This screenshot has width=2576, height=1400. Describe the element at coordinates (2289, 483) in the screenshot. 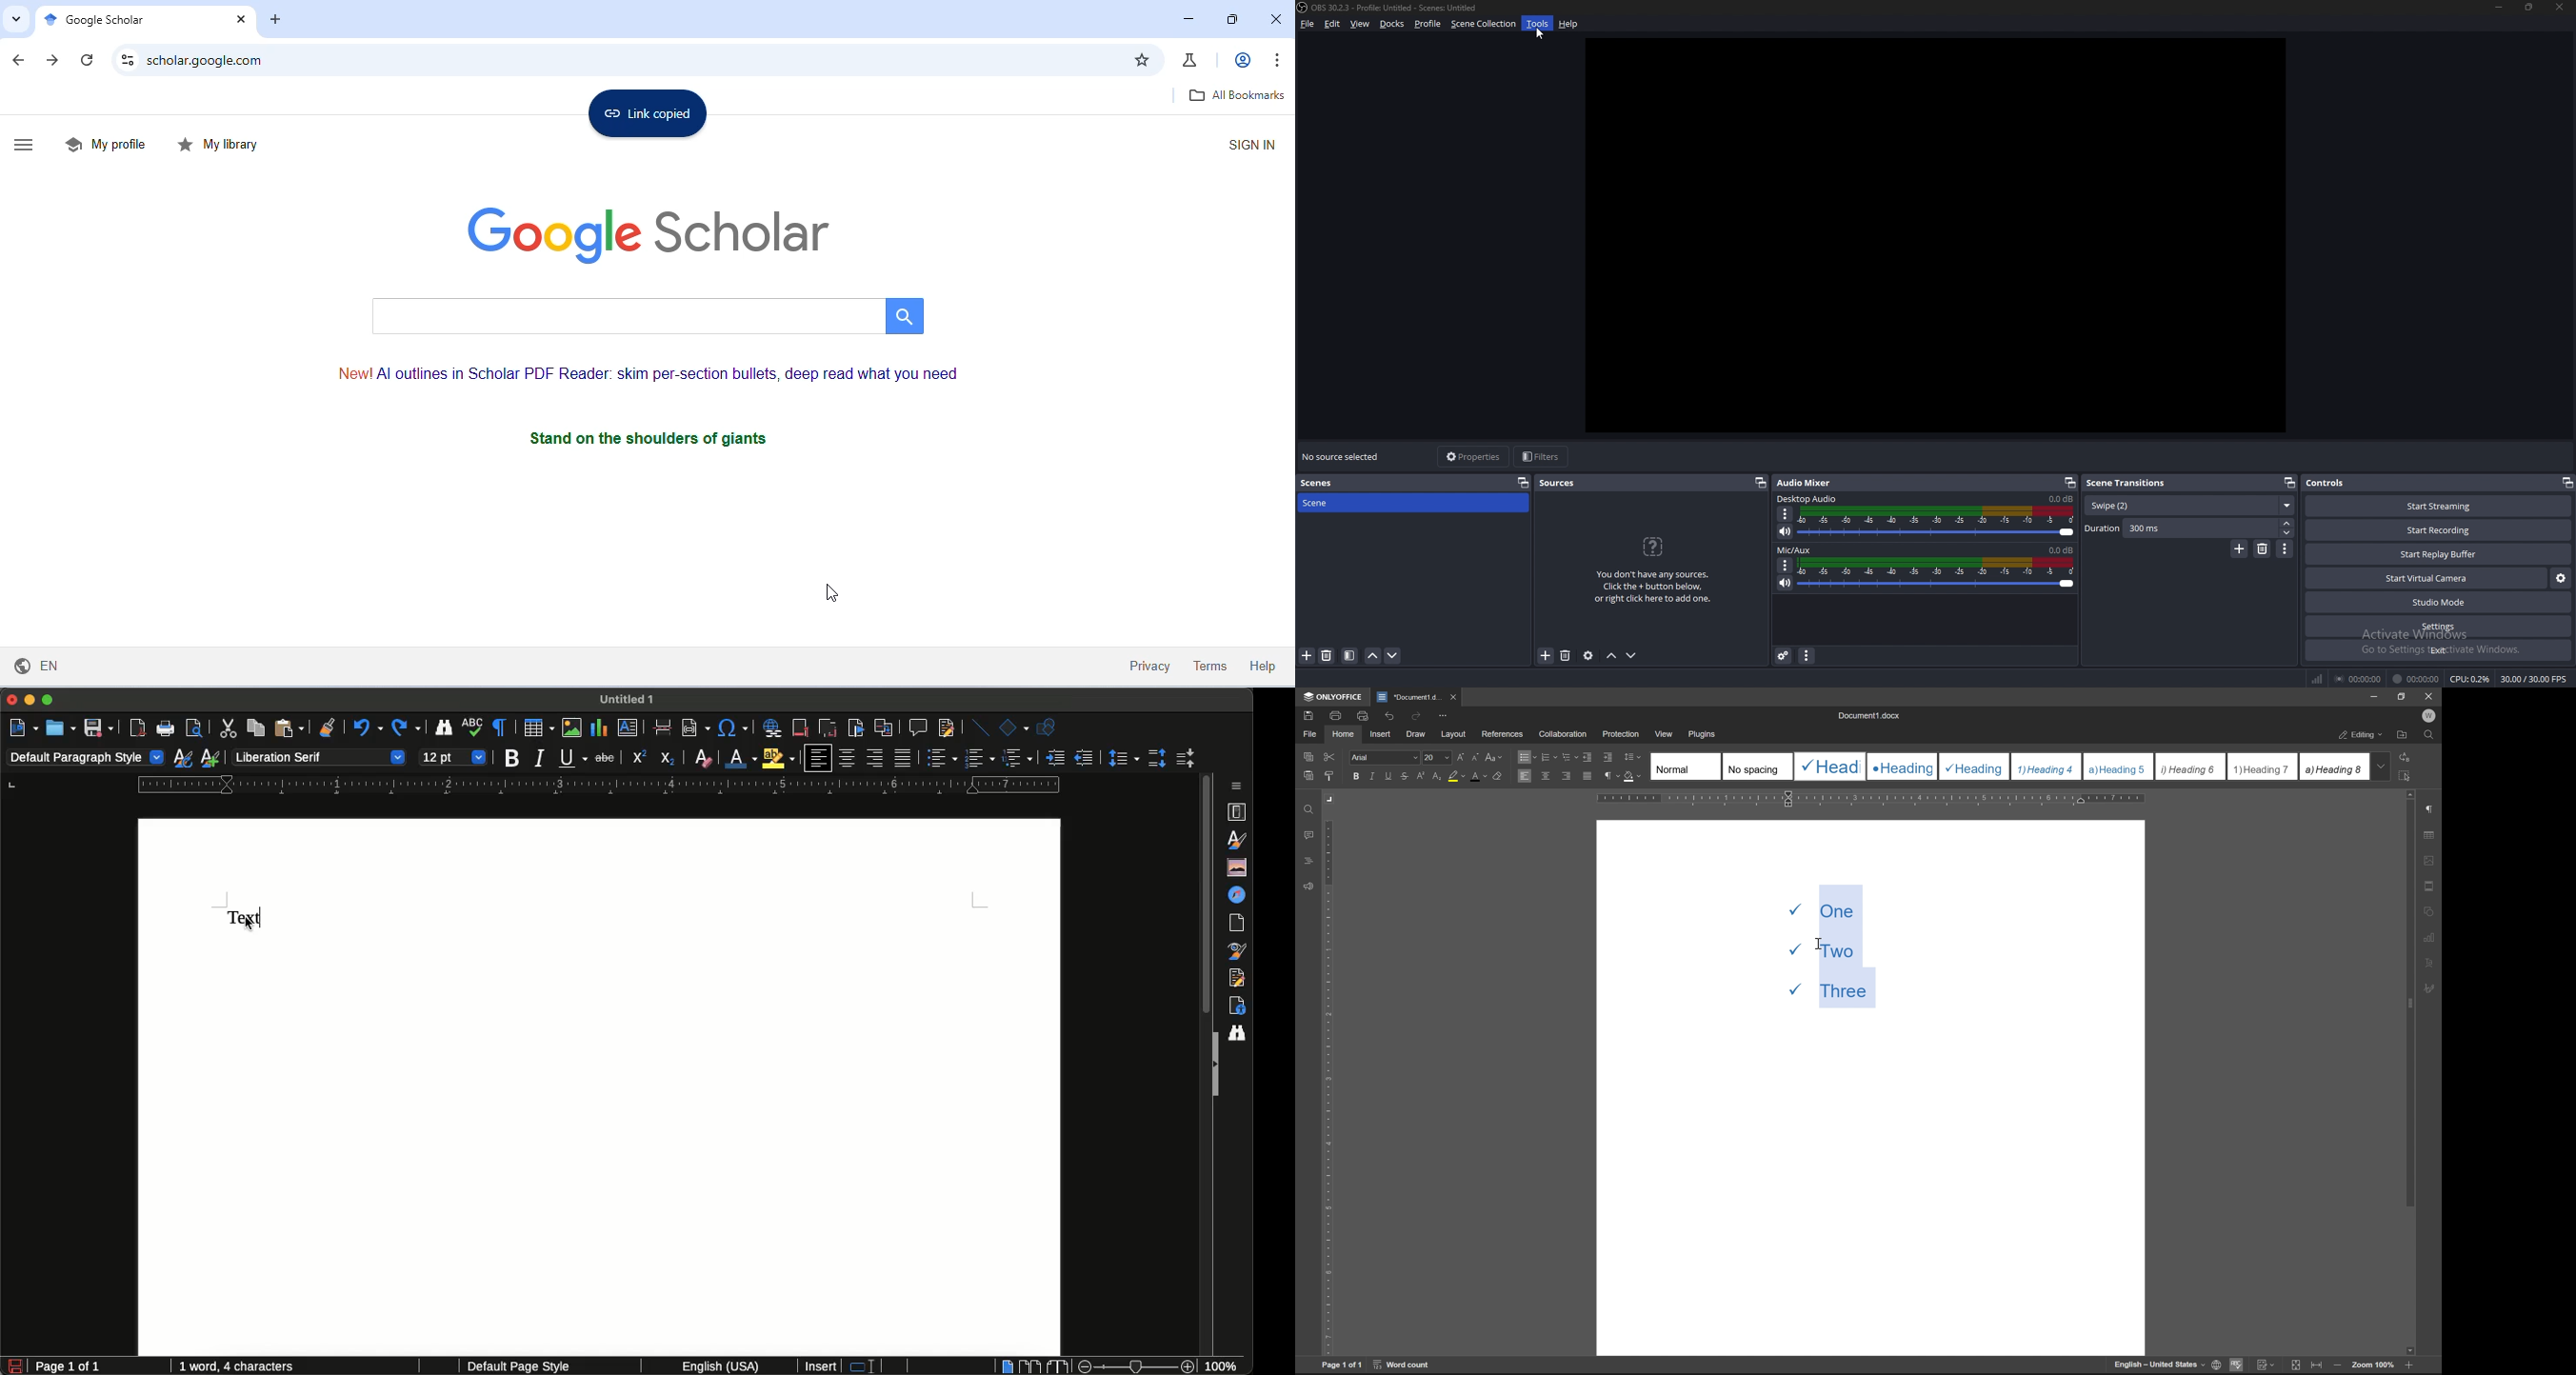

I see `pop out` at that location.